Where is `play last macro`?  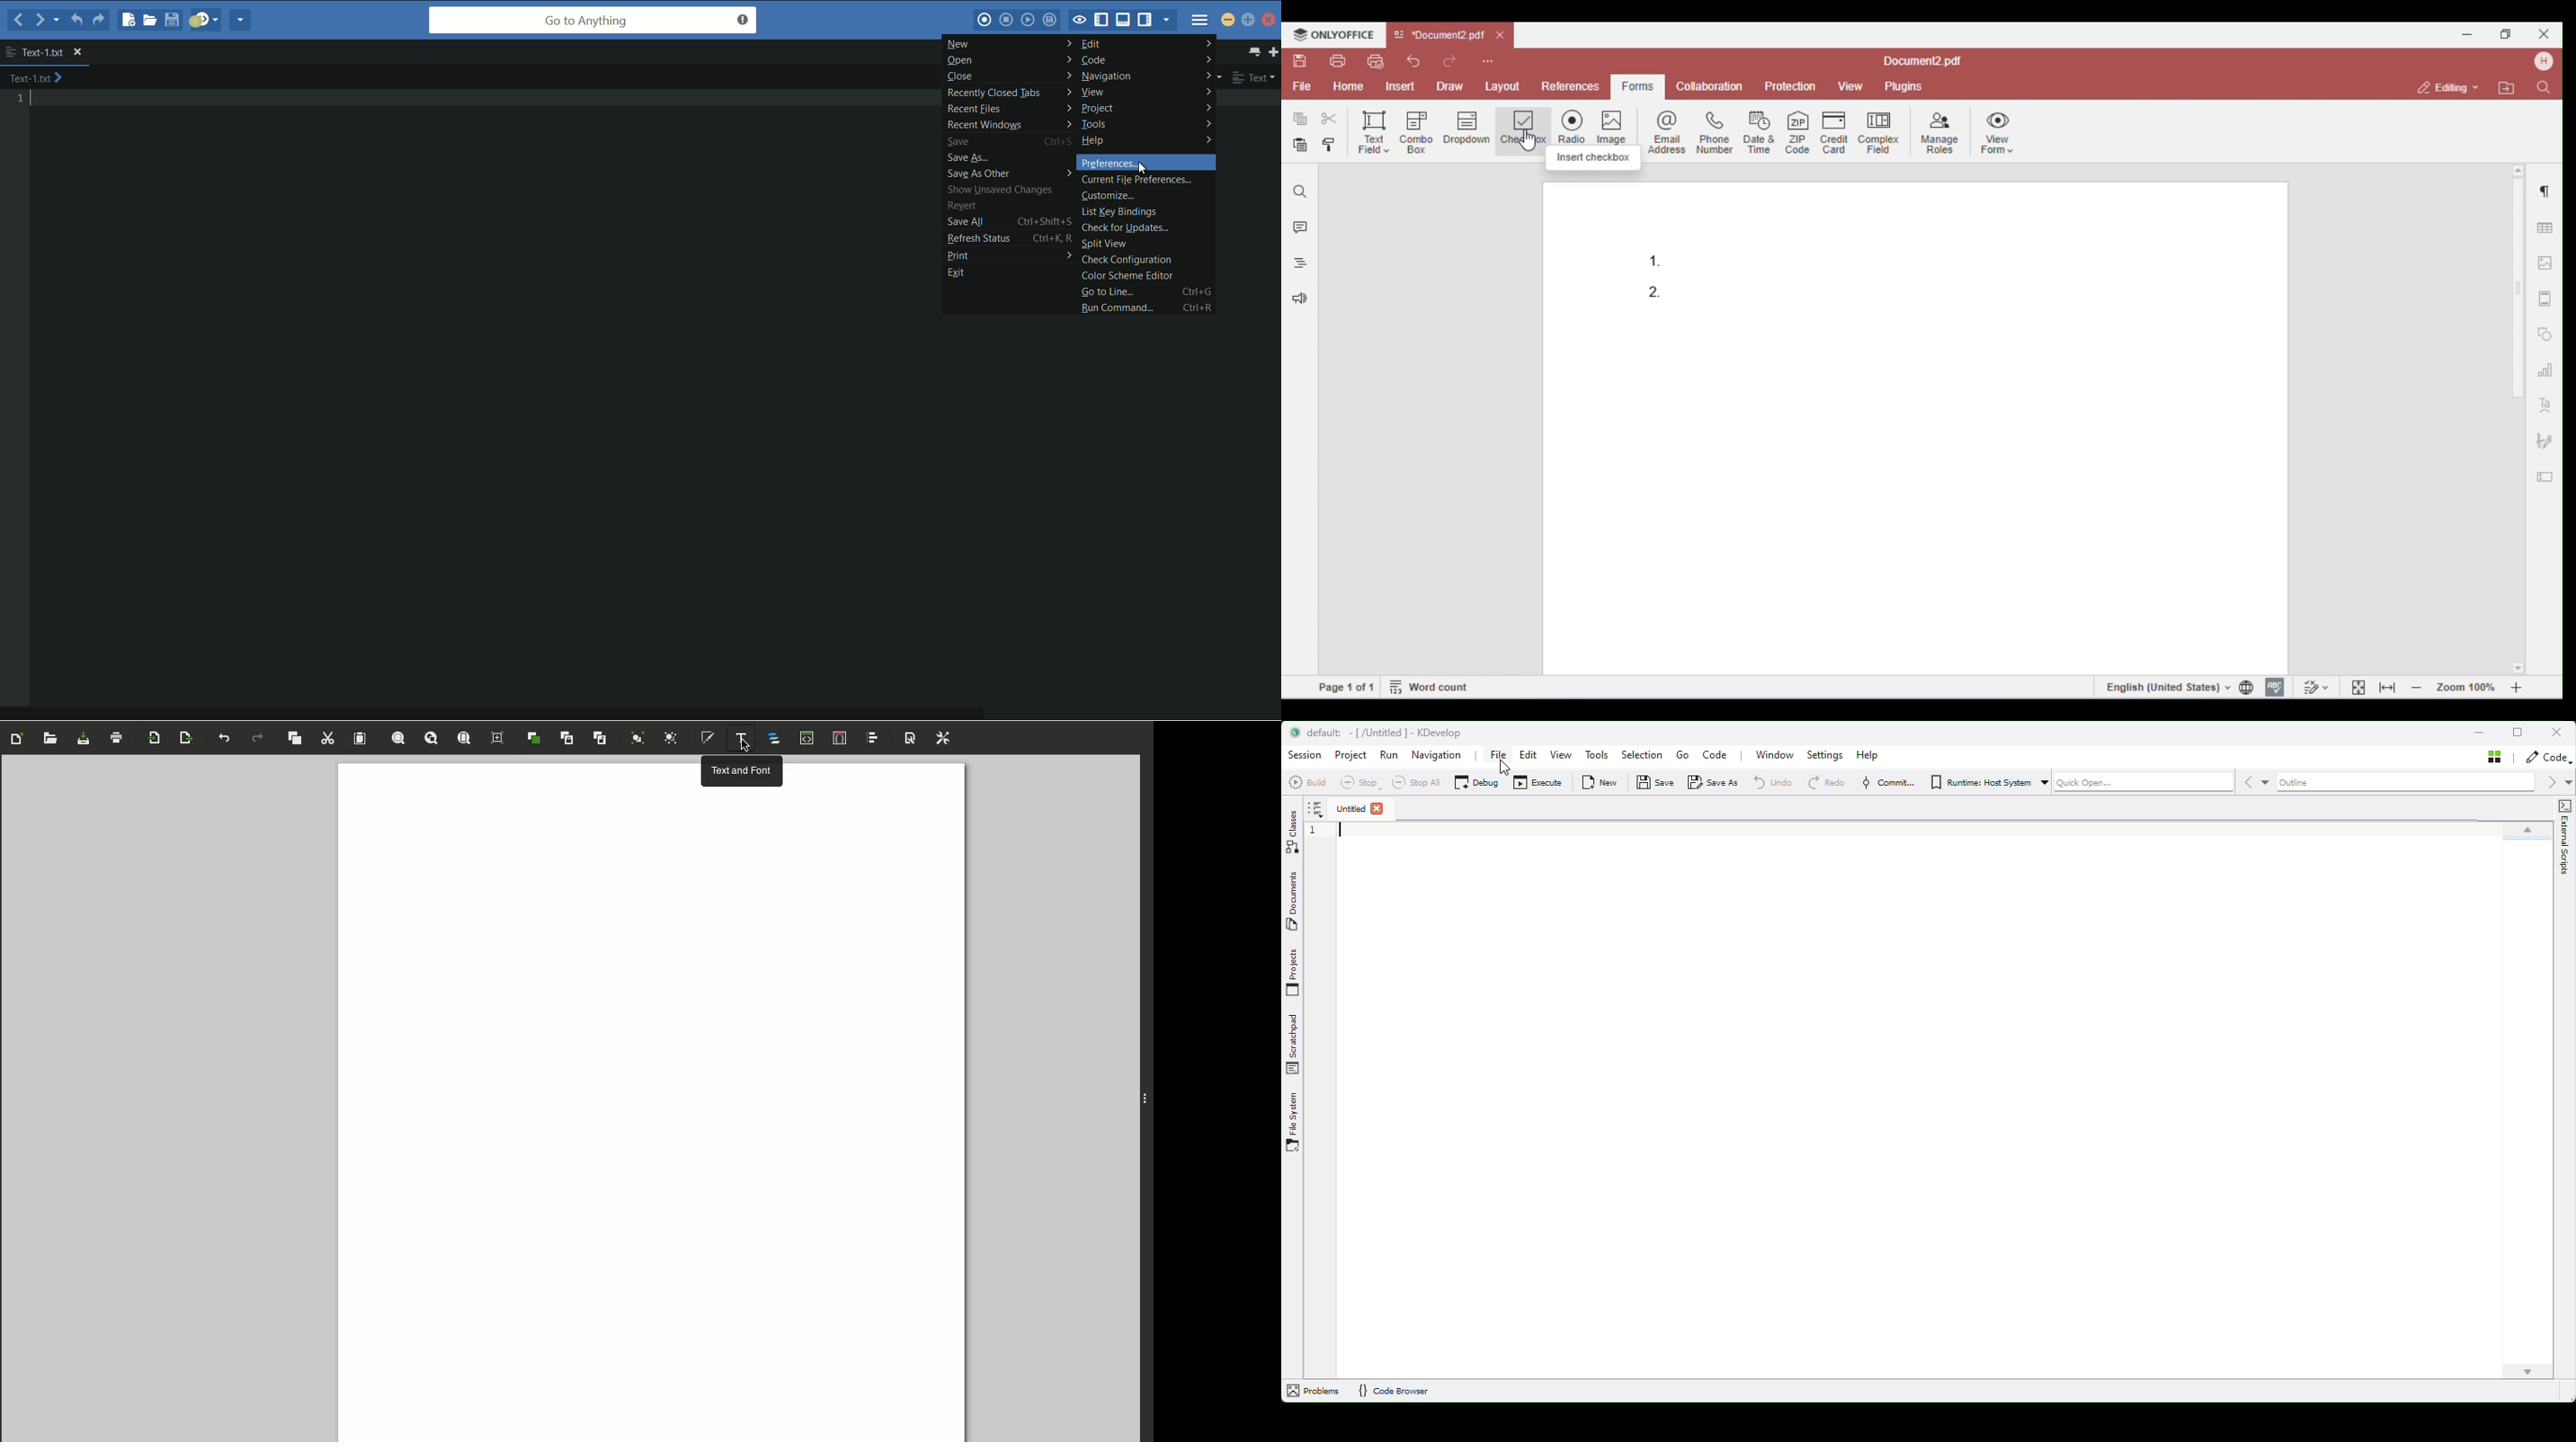
play last macro is located at coordinates (1028, 20).